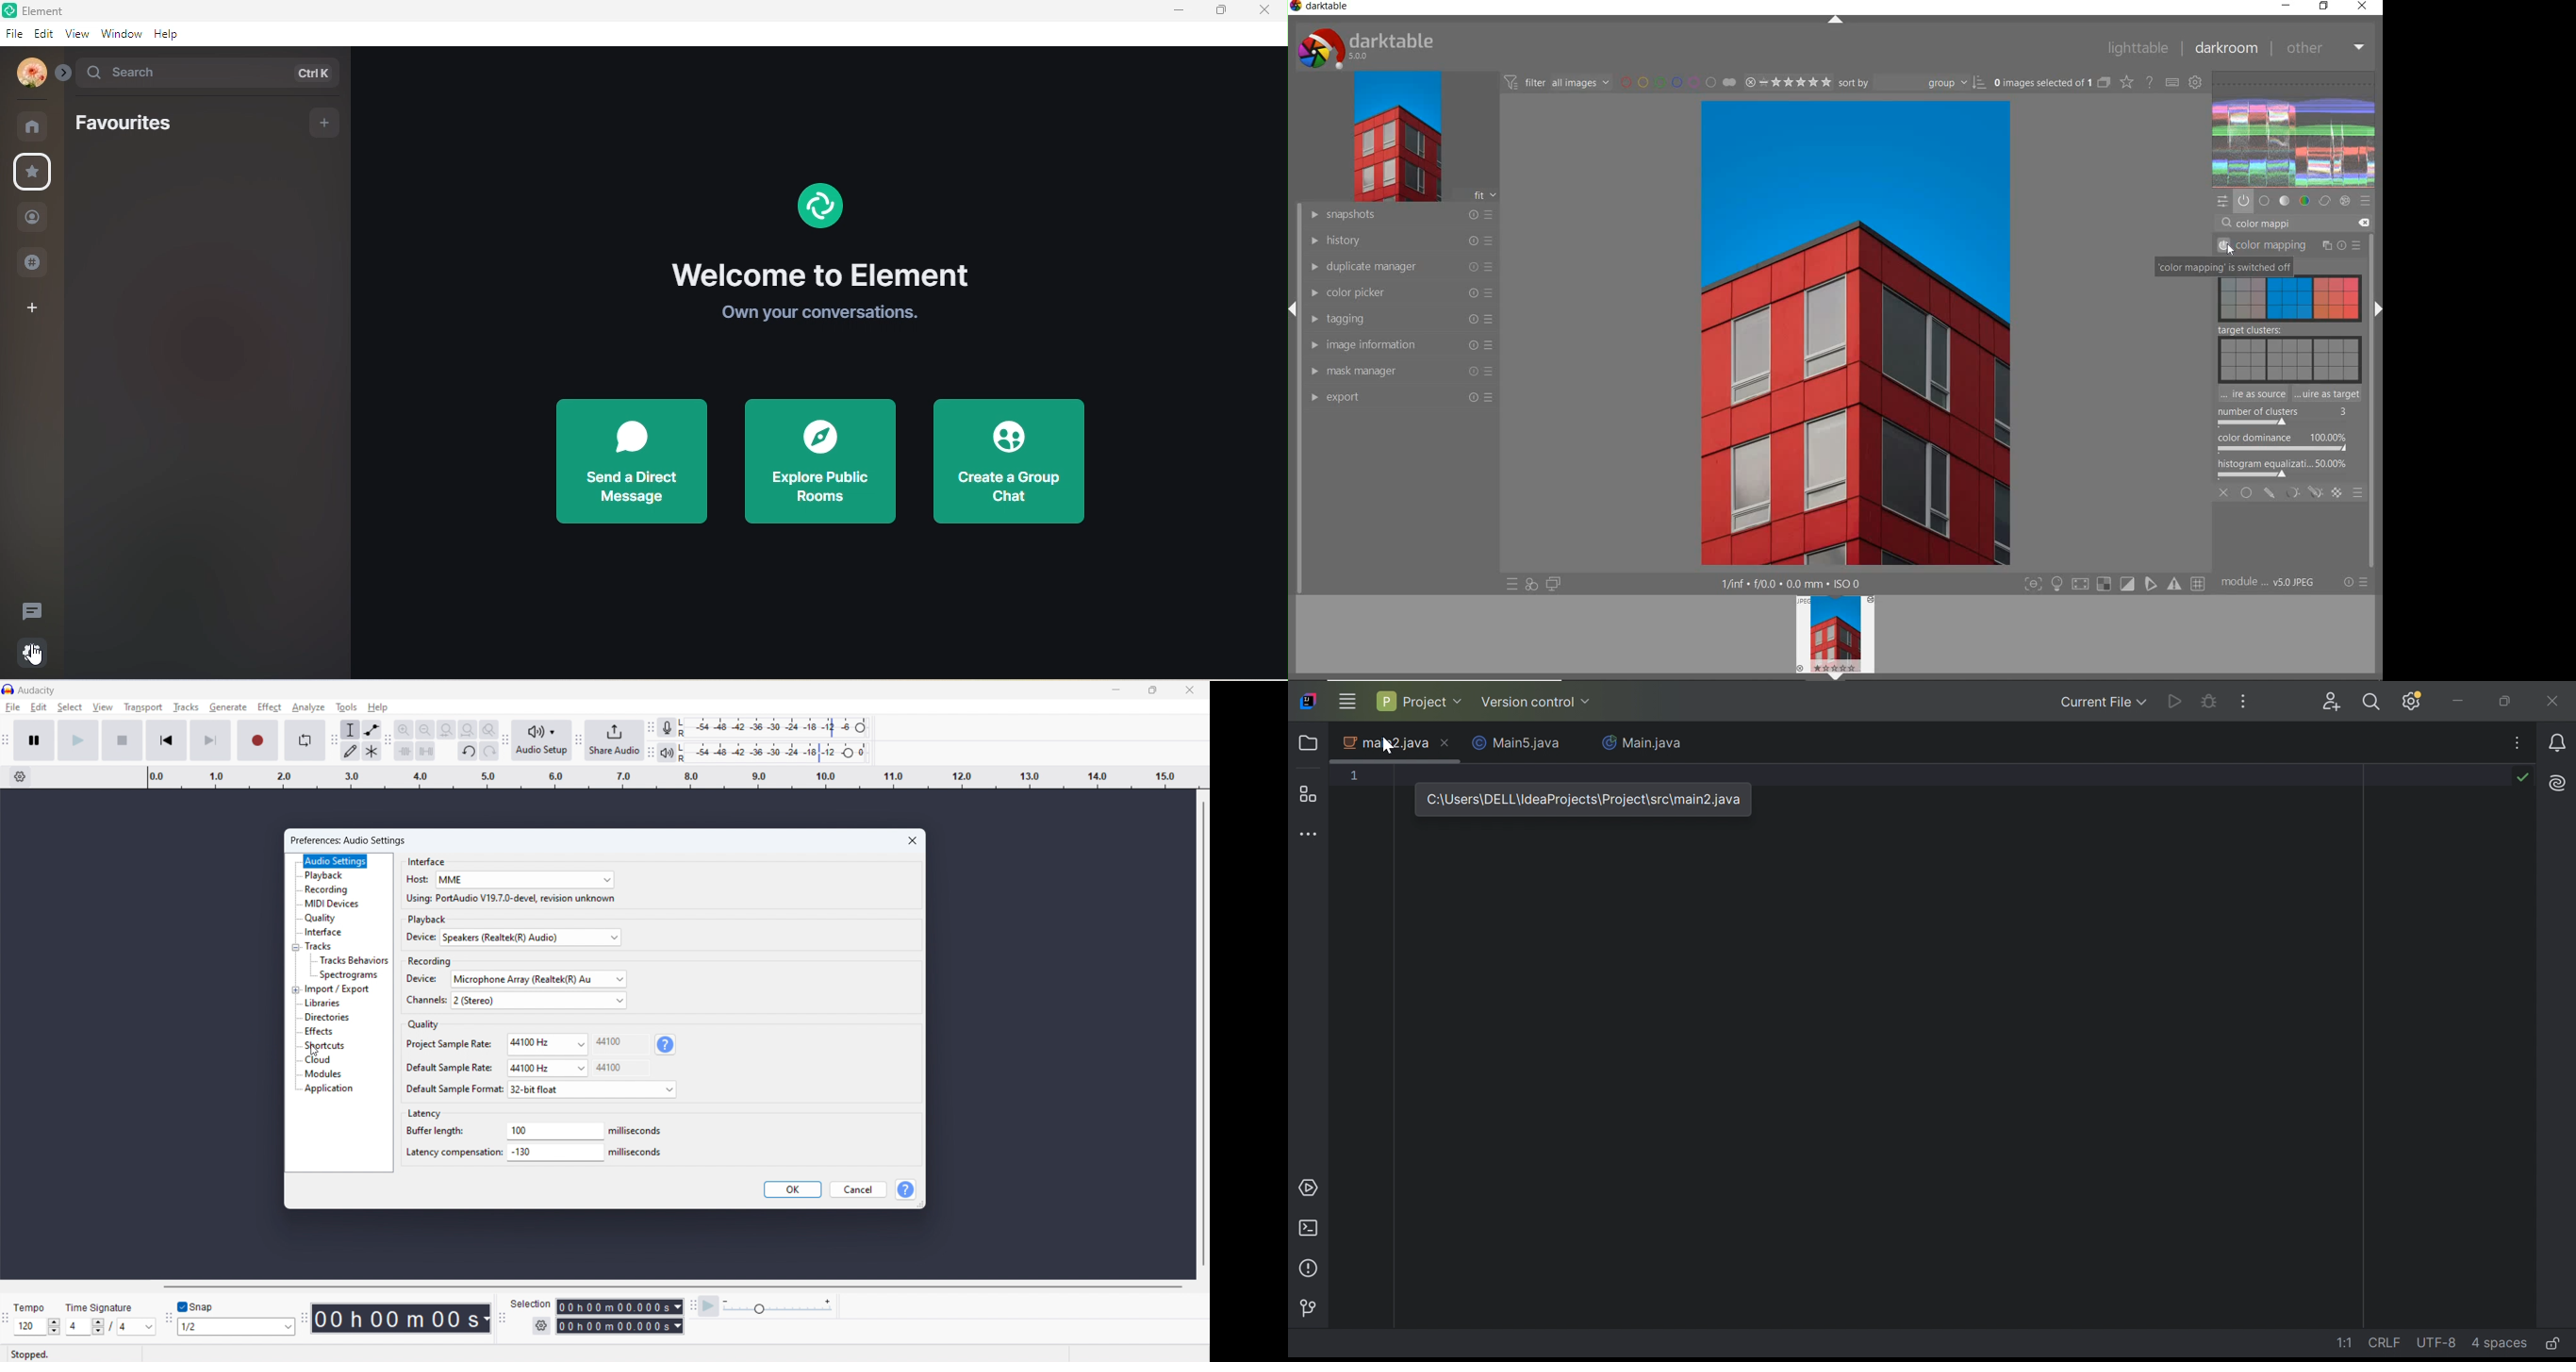 This screenshot has height=1372, width=2576. What do you see at coordinates (63, 70) in the screenshot?
I see `expand` at bounding box center [63, 70].